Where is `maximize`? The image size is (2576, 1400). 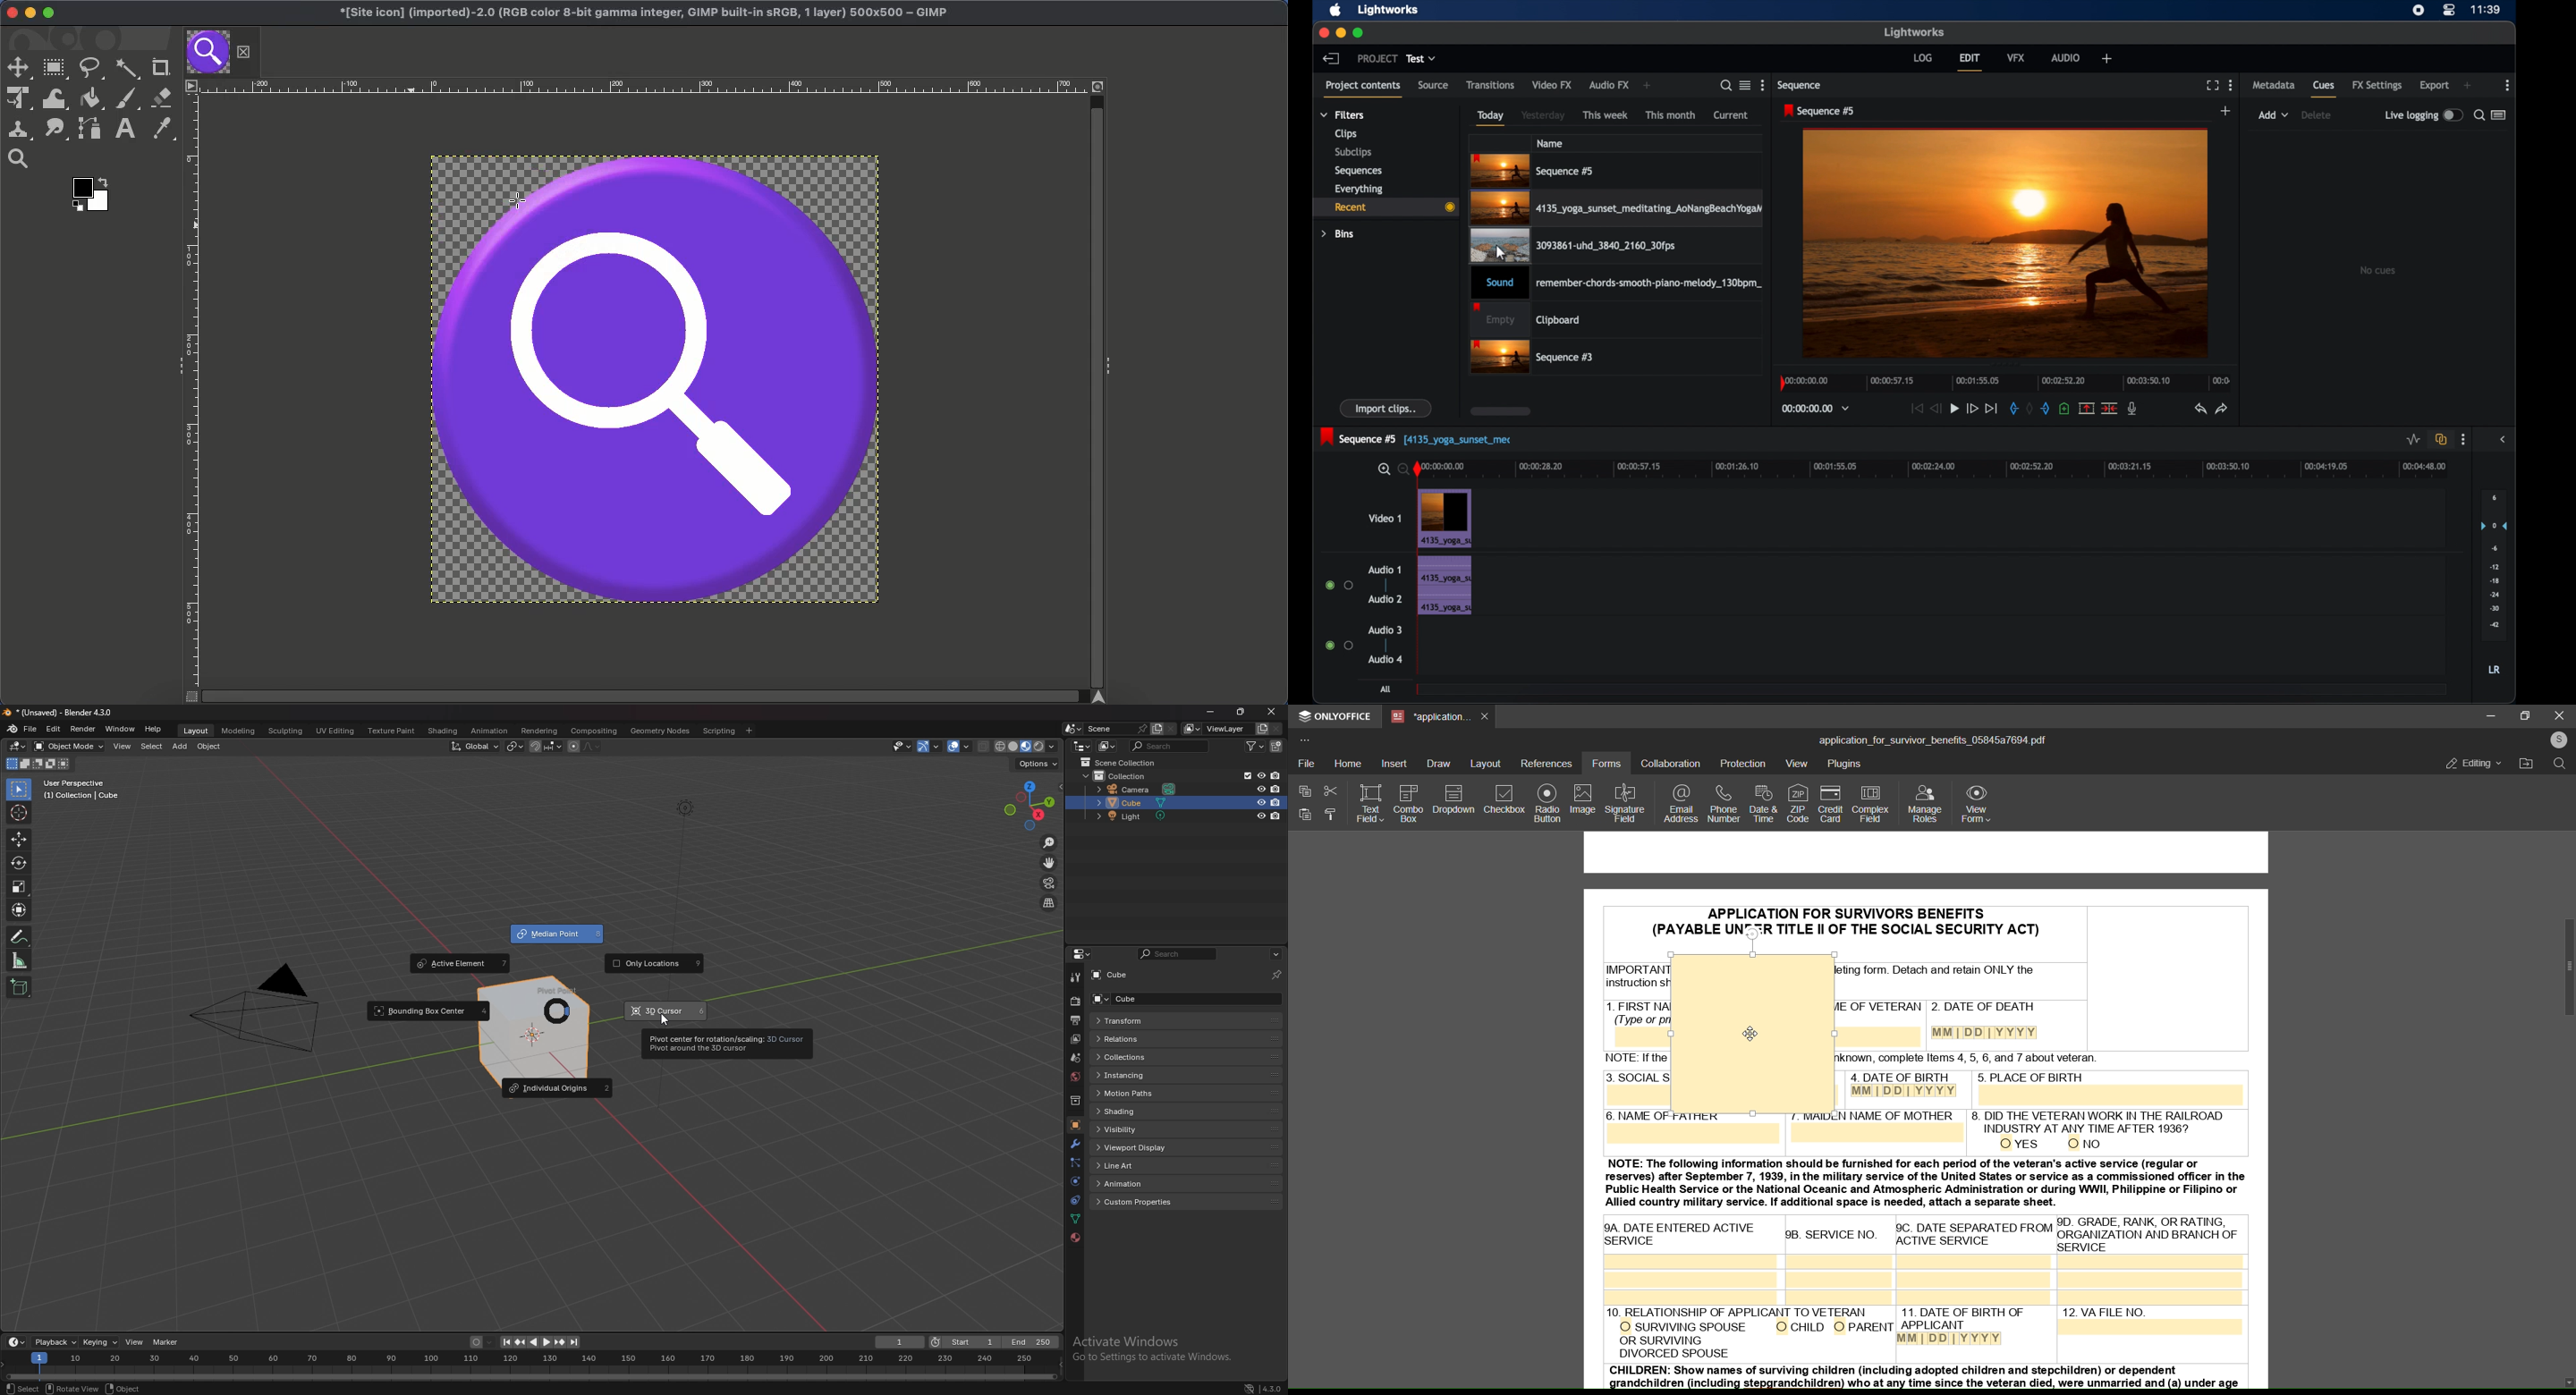
maximize is located at coordinates (1358, 33).